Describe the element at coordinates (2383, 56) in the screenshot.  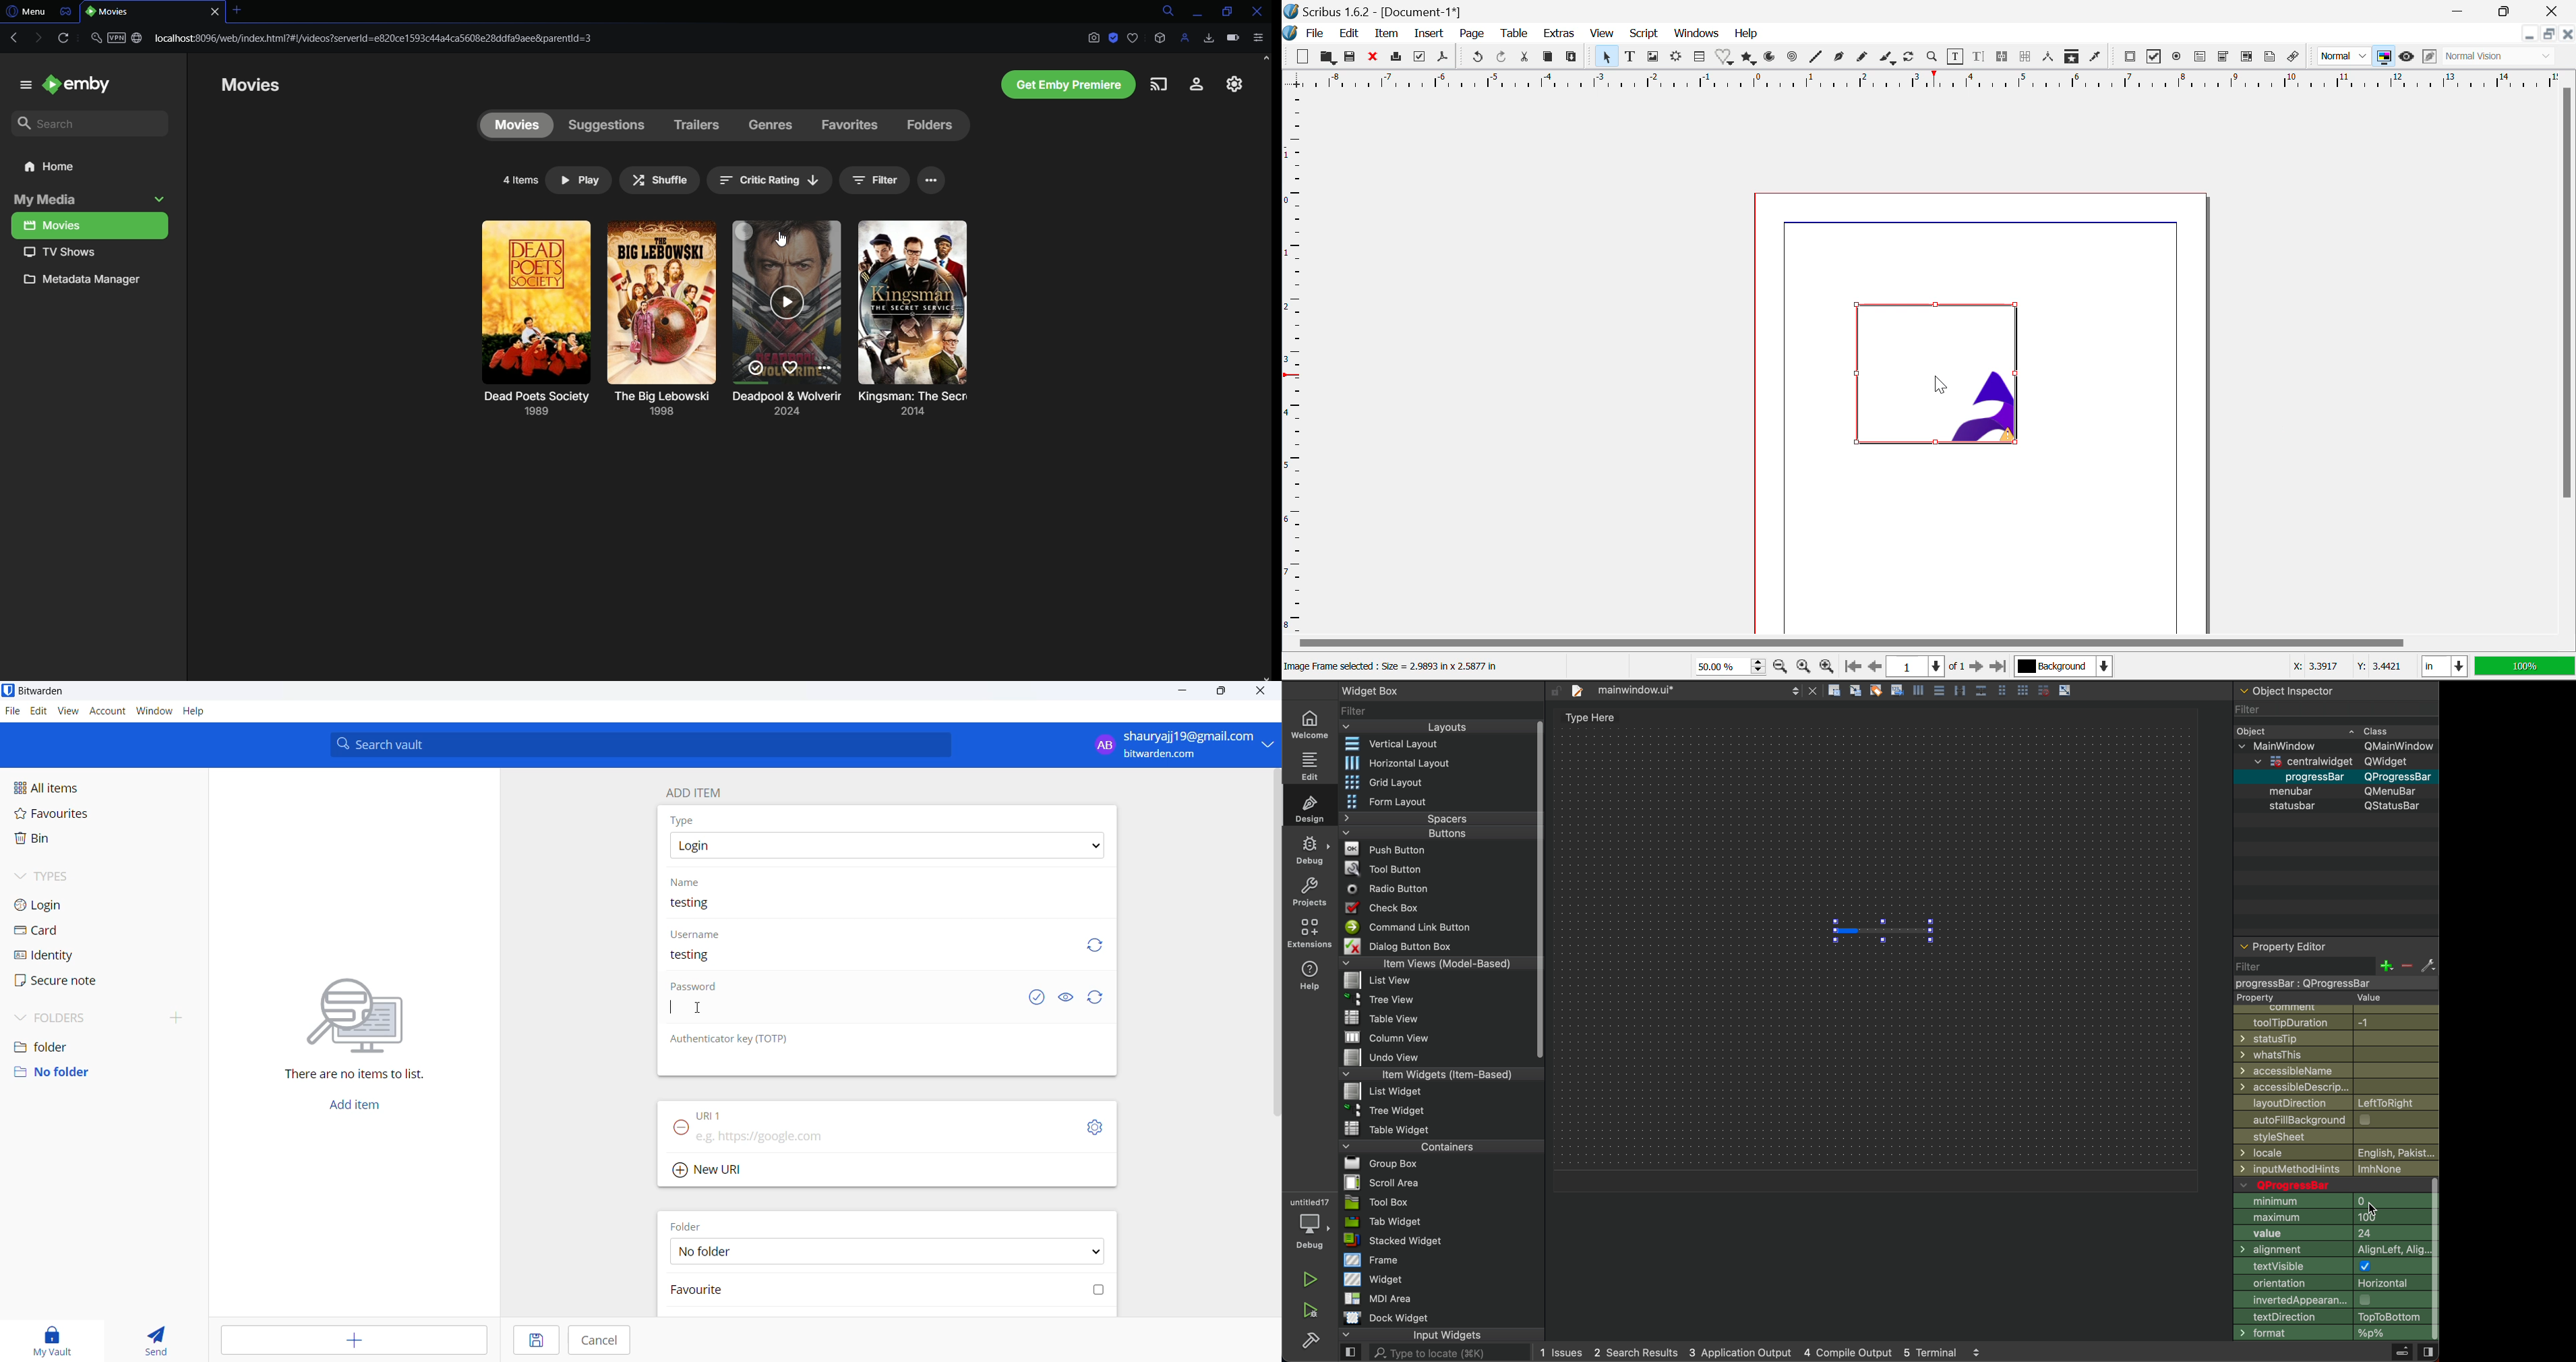
I see `Toggle Color Management` at that location.